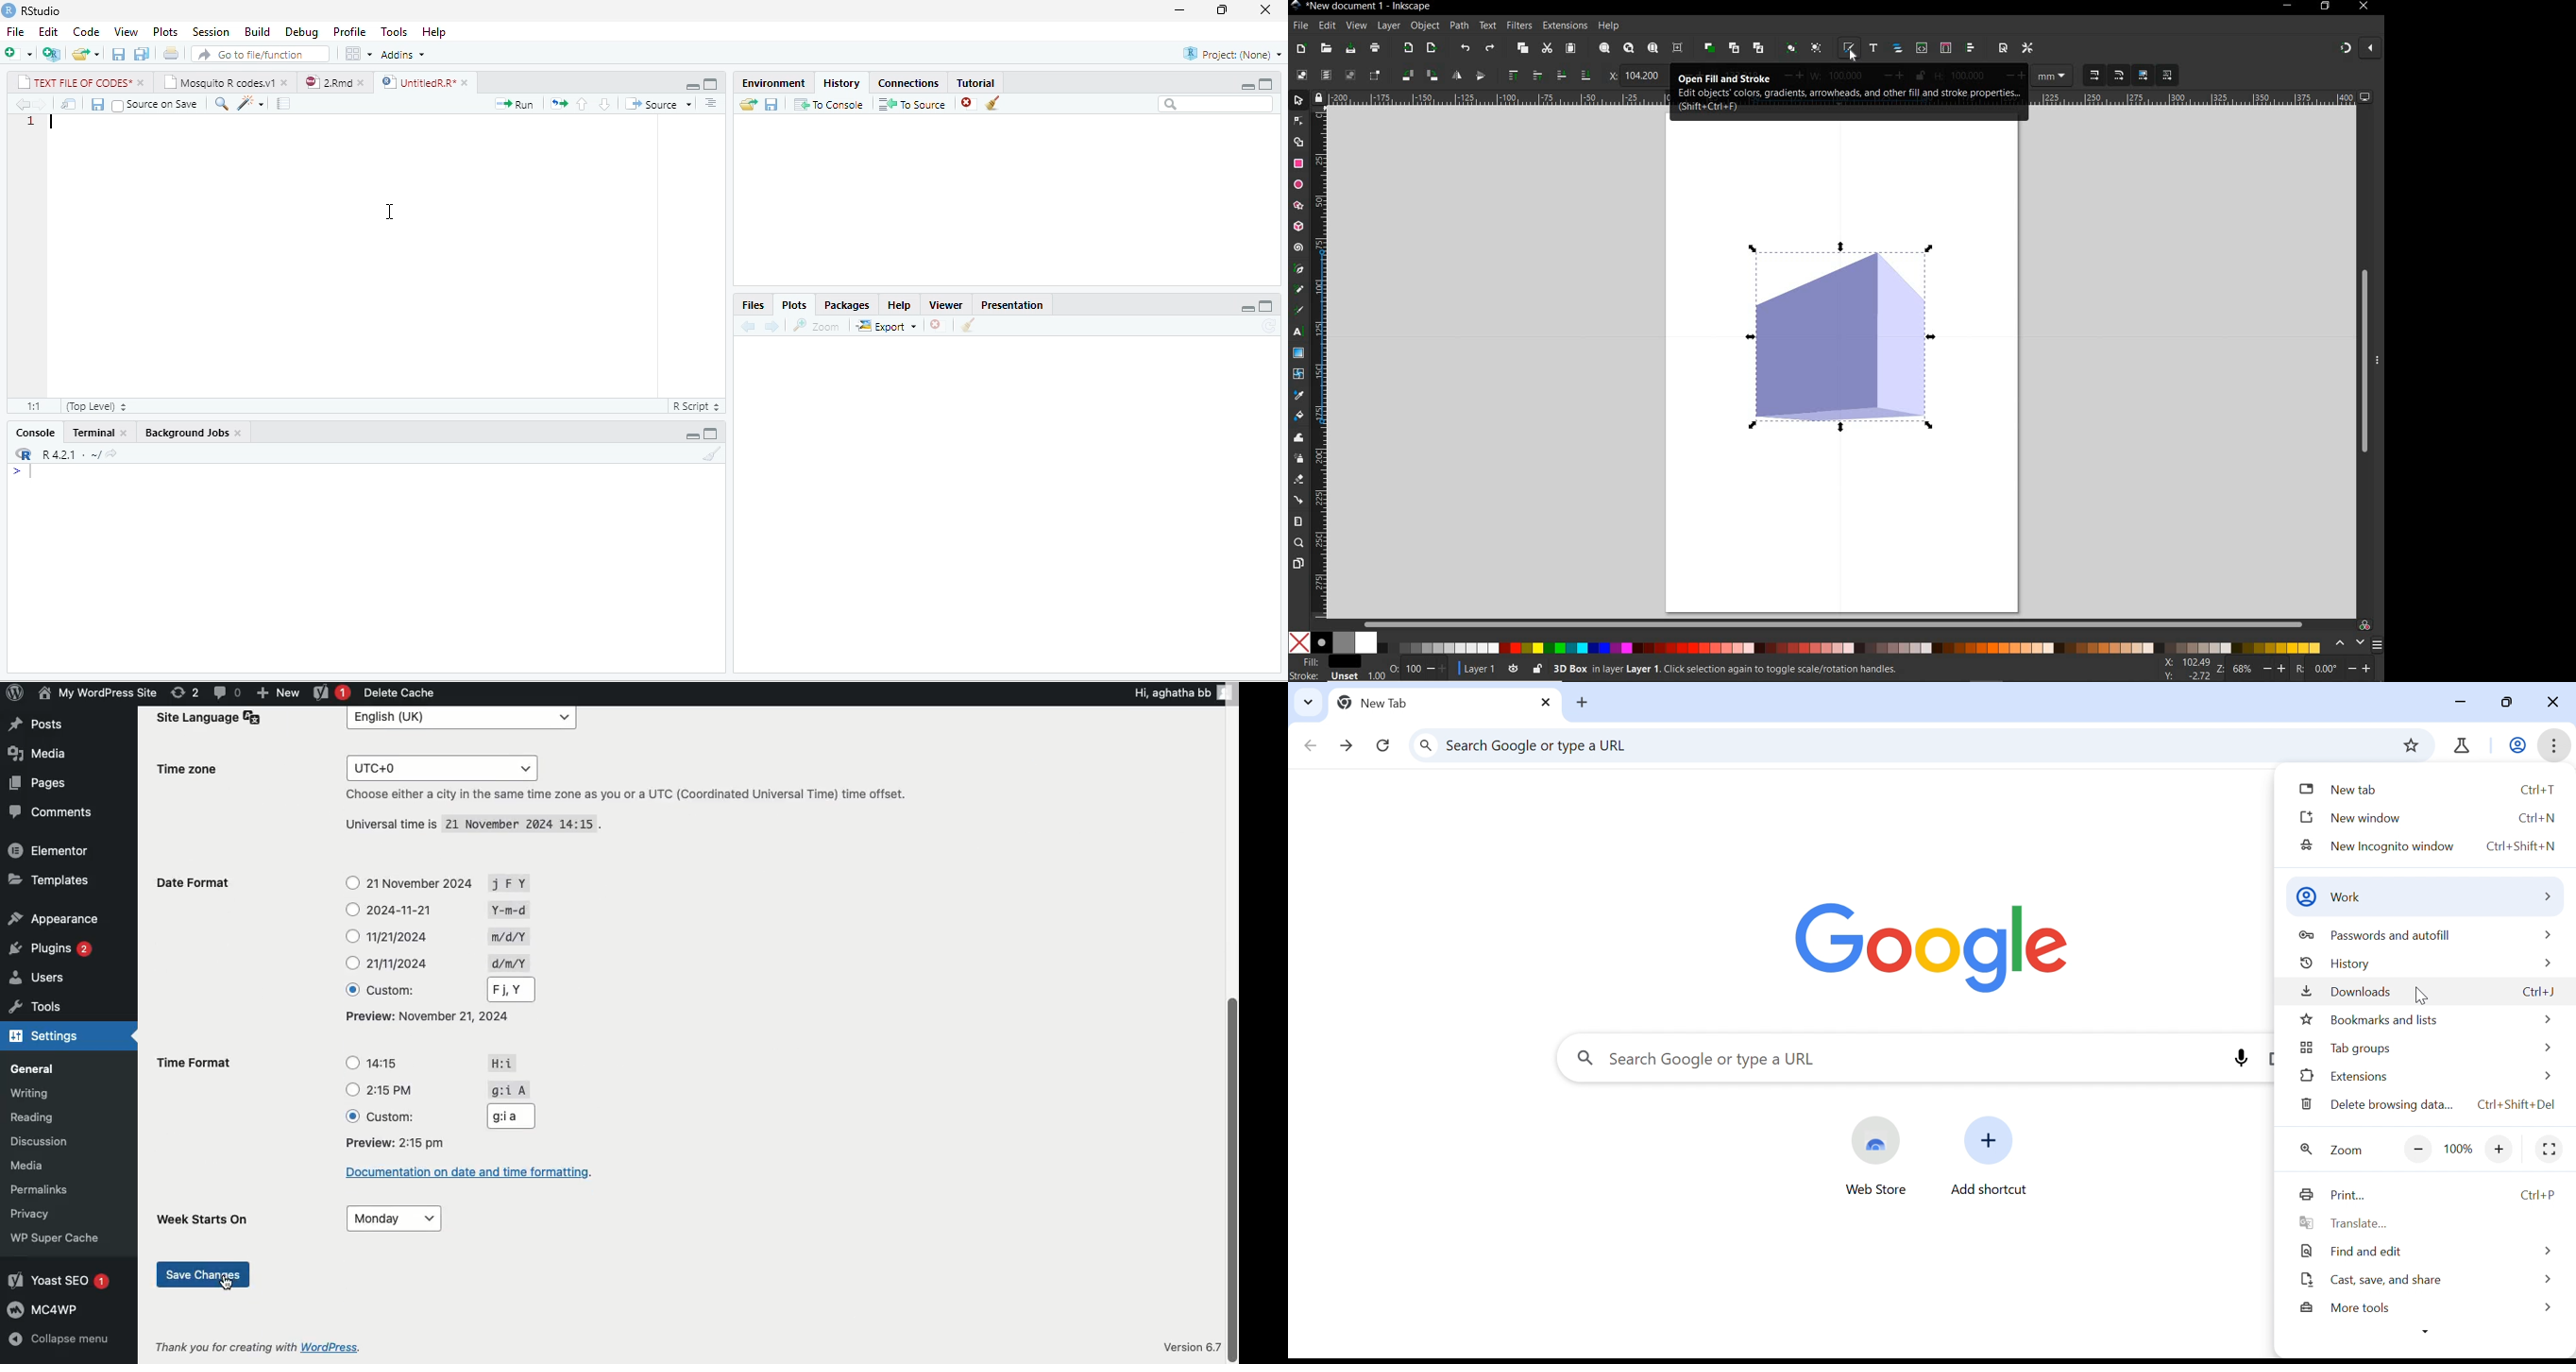  What do you see at coordinates (1299, 479) in the screenshot?
I see `ERASER TOOL` at bounding box center [1299, 479].